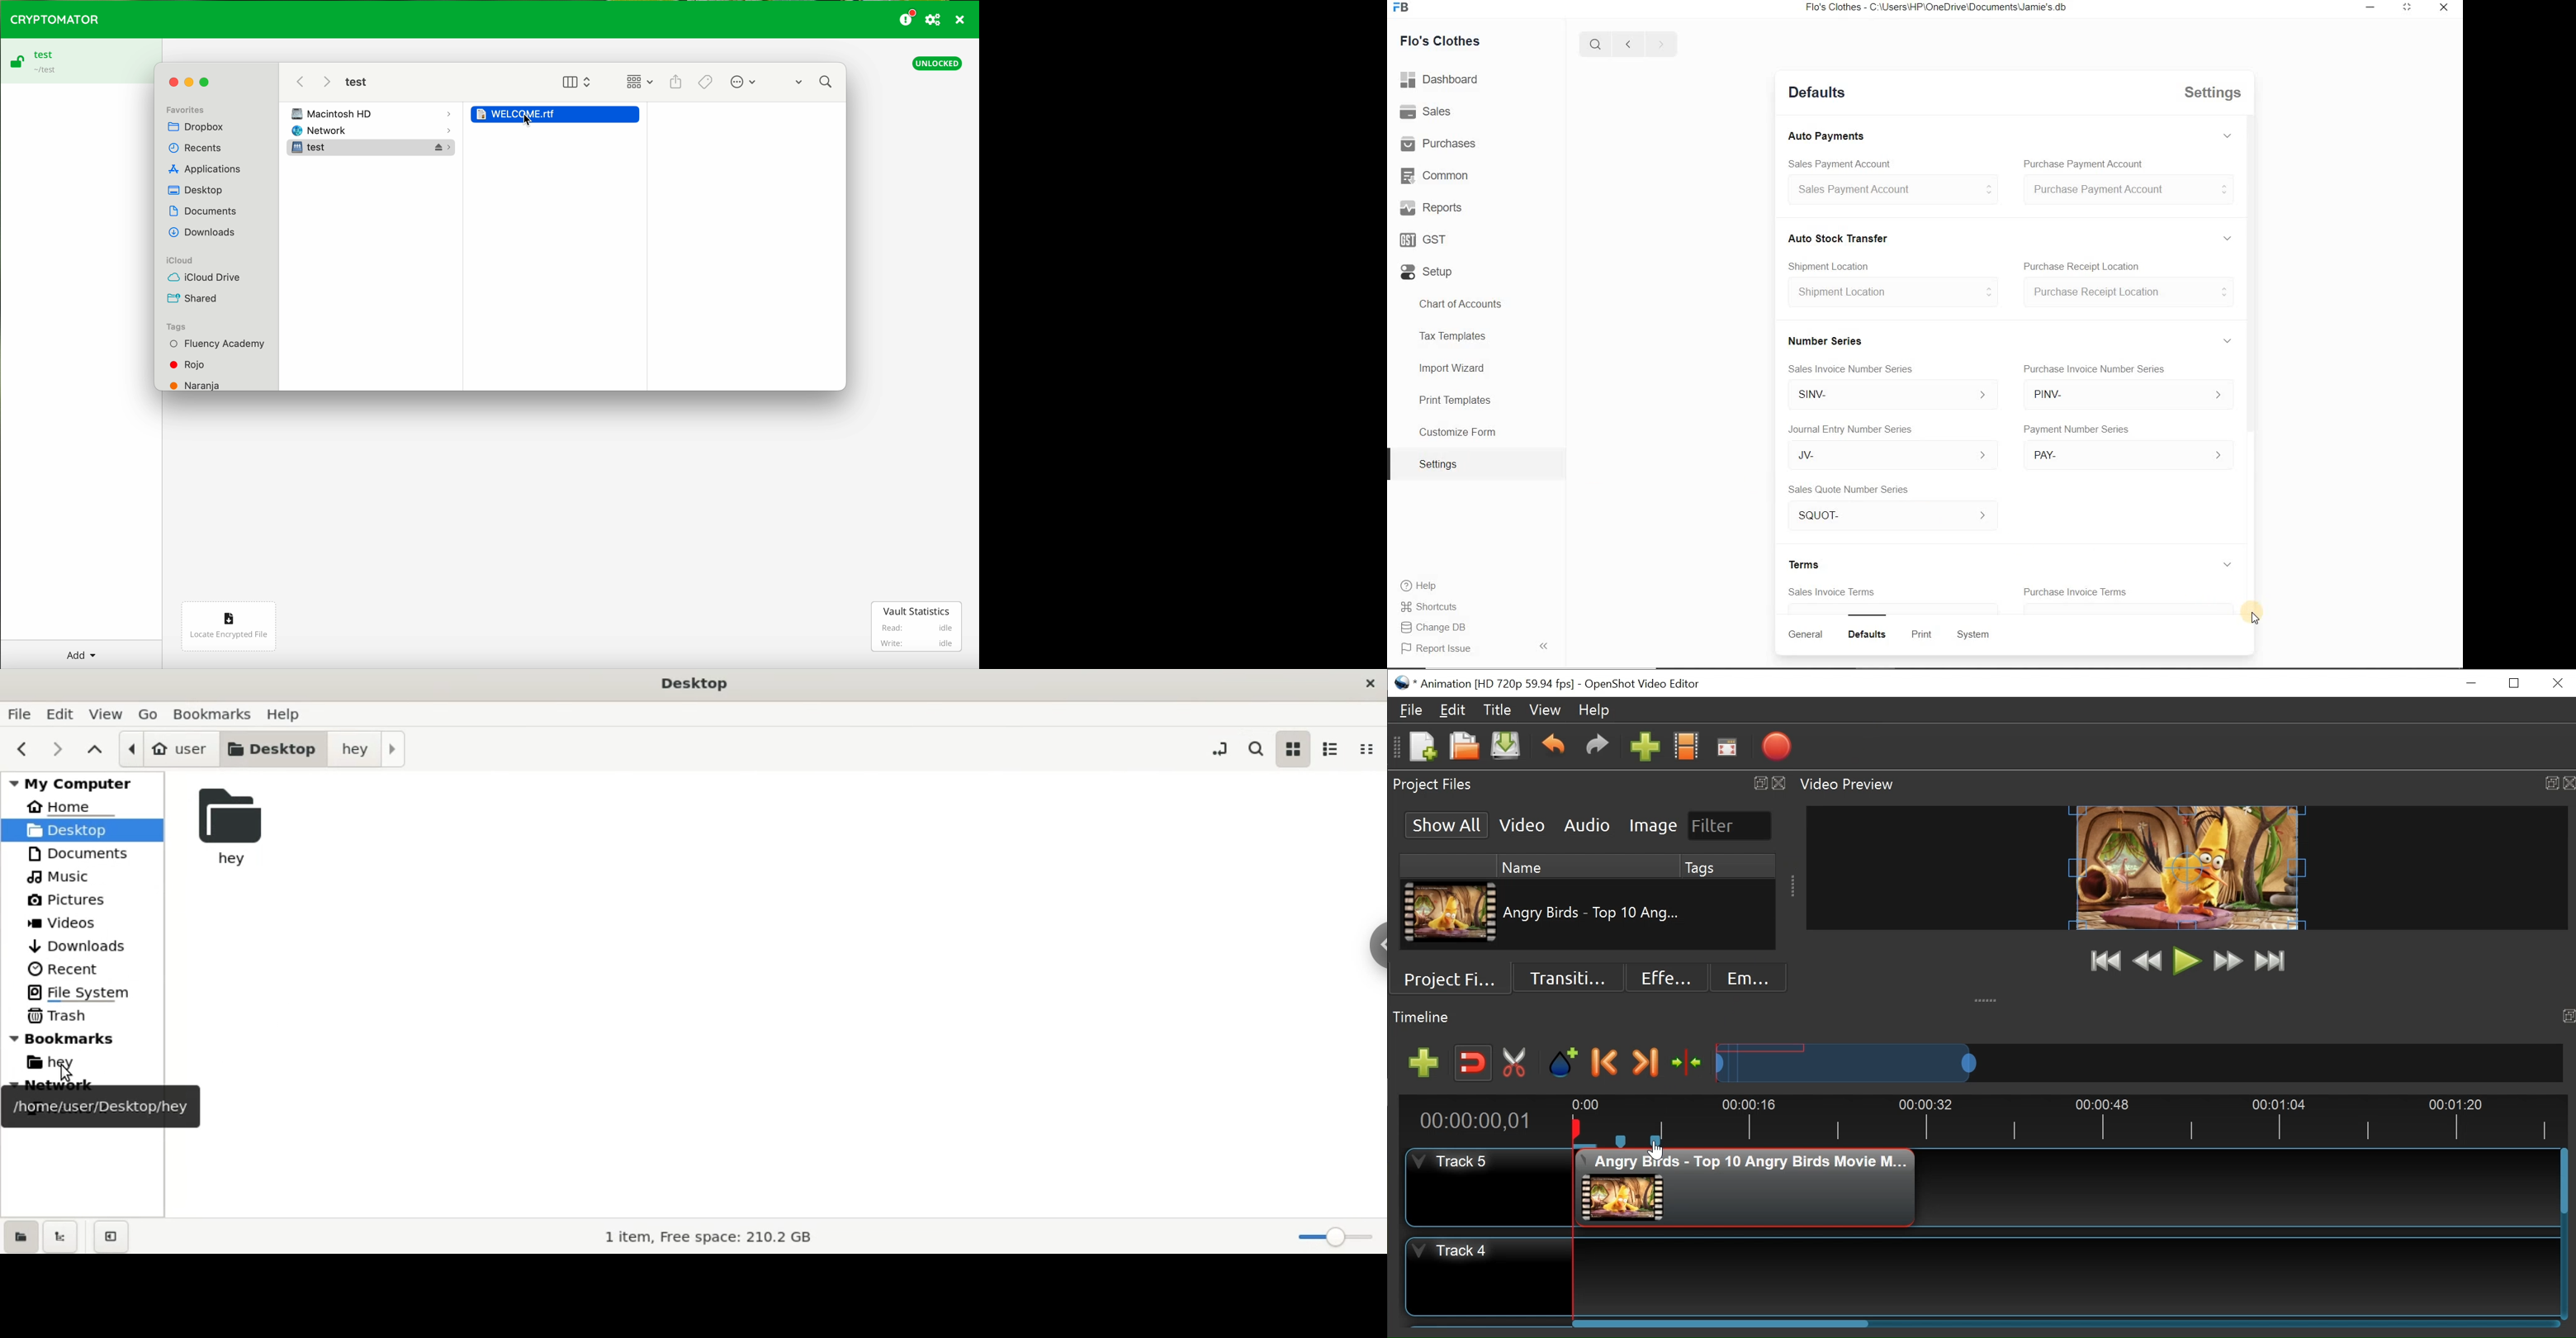 The image size is (2576, 1344). I want to click on Sales Quote Number Series, so click(1849, 490).